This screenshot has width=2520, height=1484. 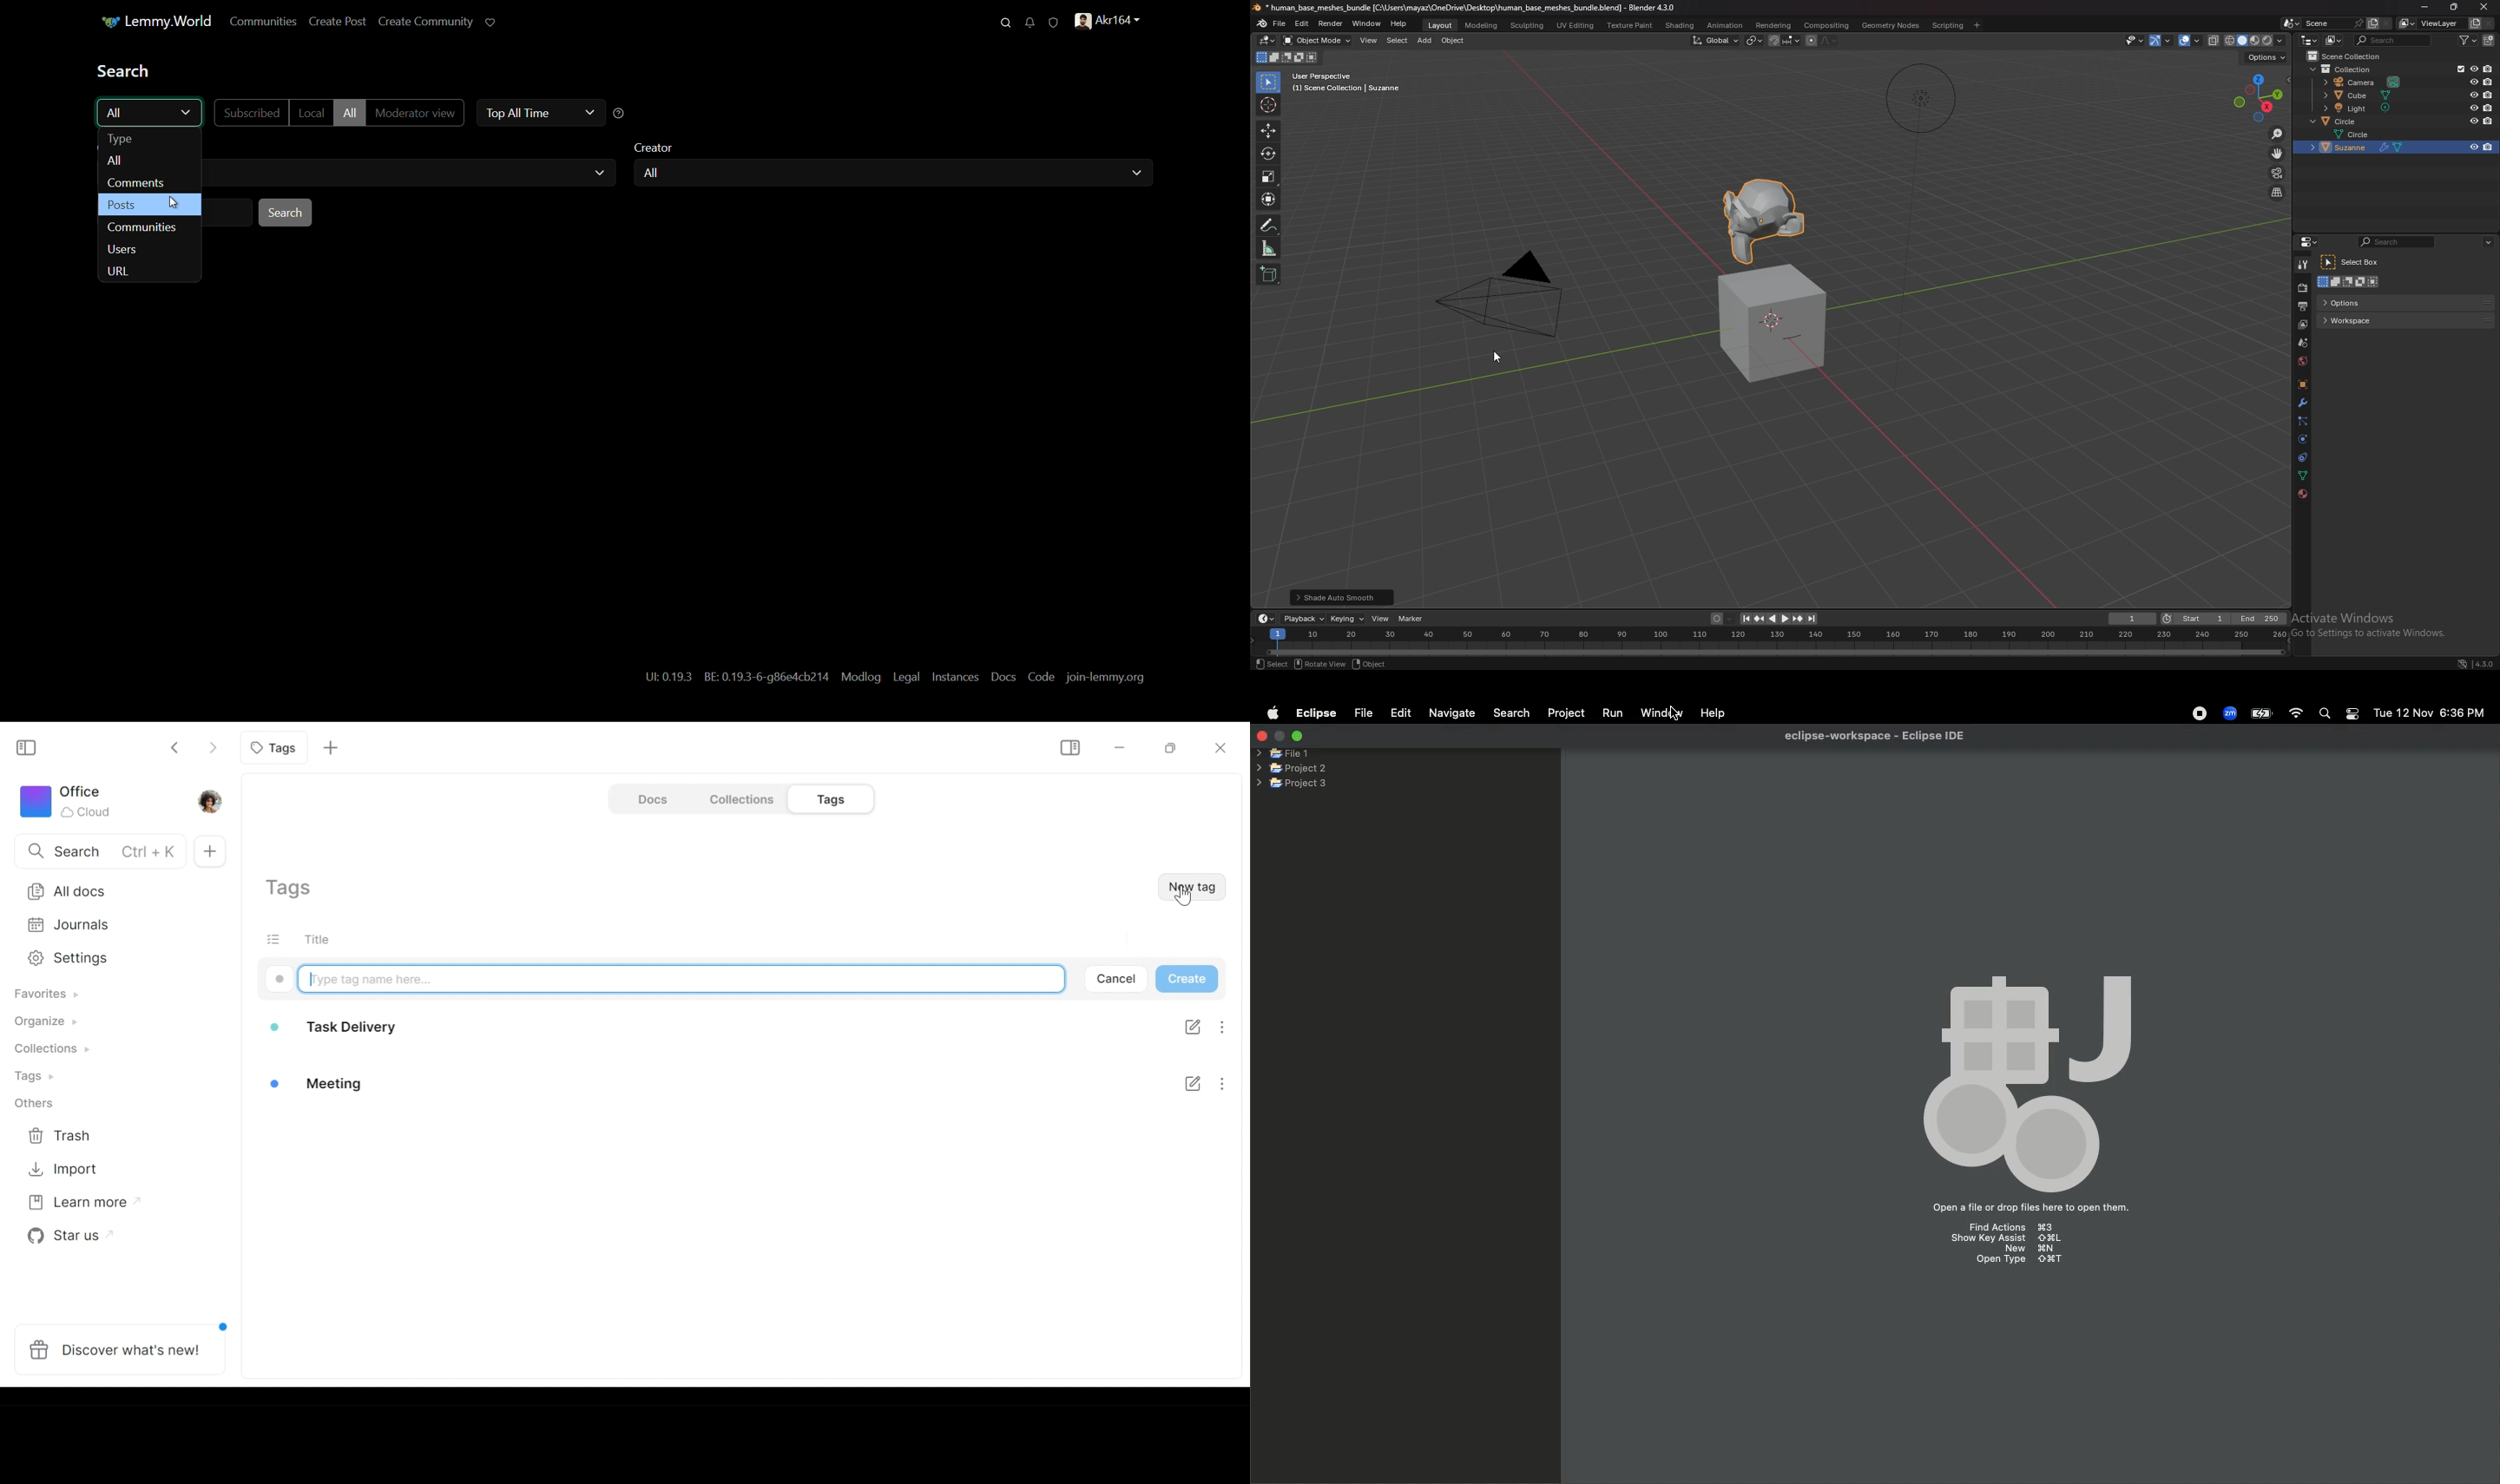 I want to click on render, so click(x=2302, y=288).